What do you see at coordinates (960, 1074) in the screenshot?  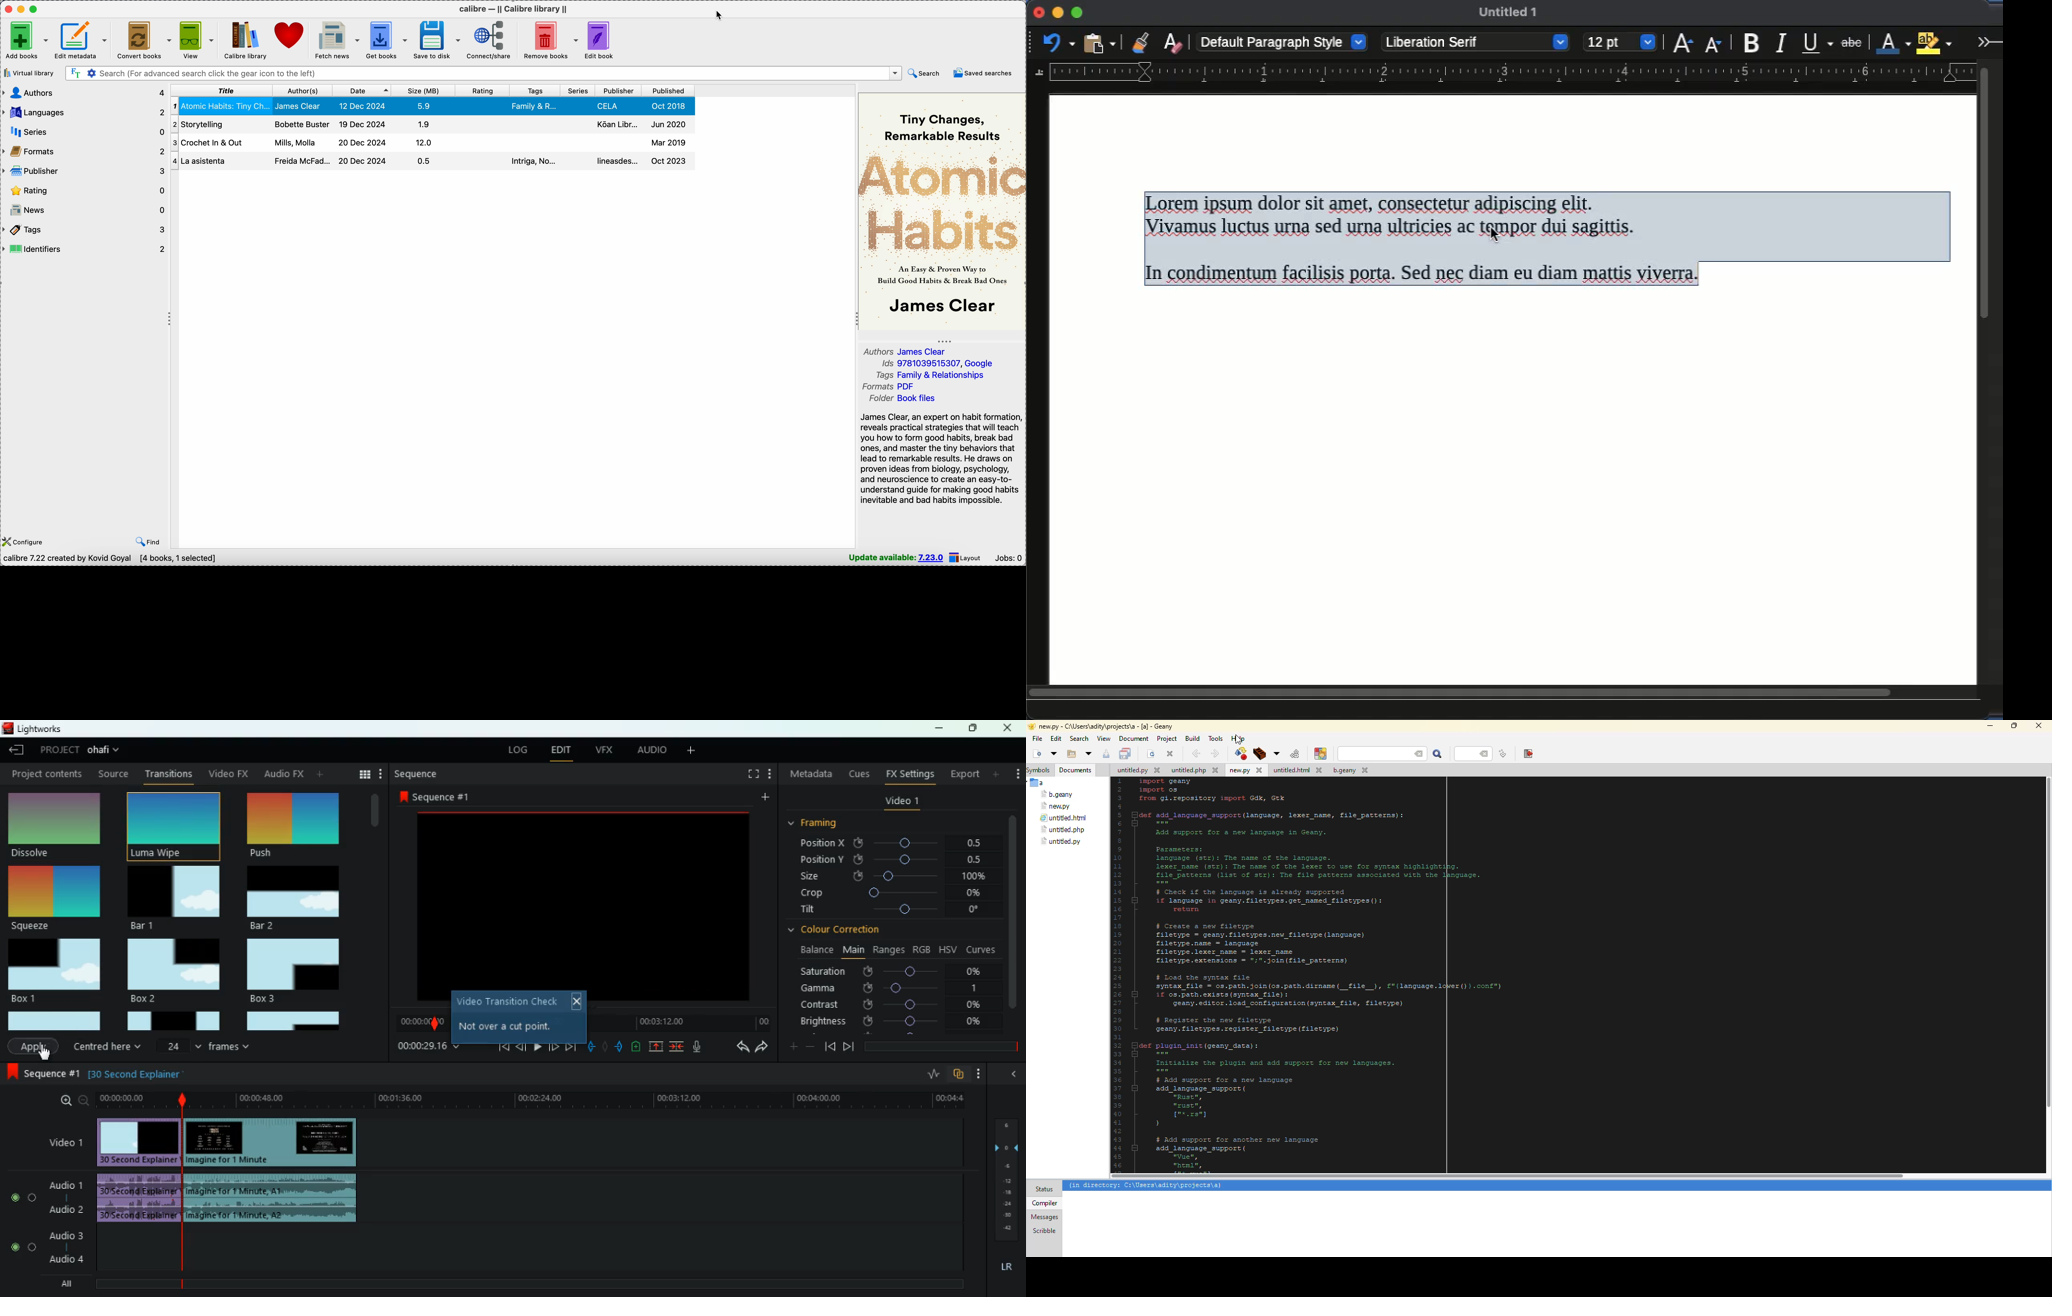 I see `overlap` at bounding box center [960, 1074].